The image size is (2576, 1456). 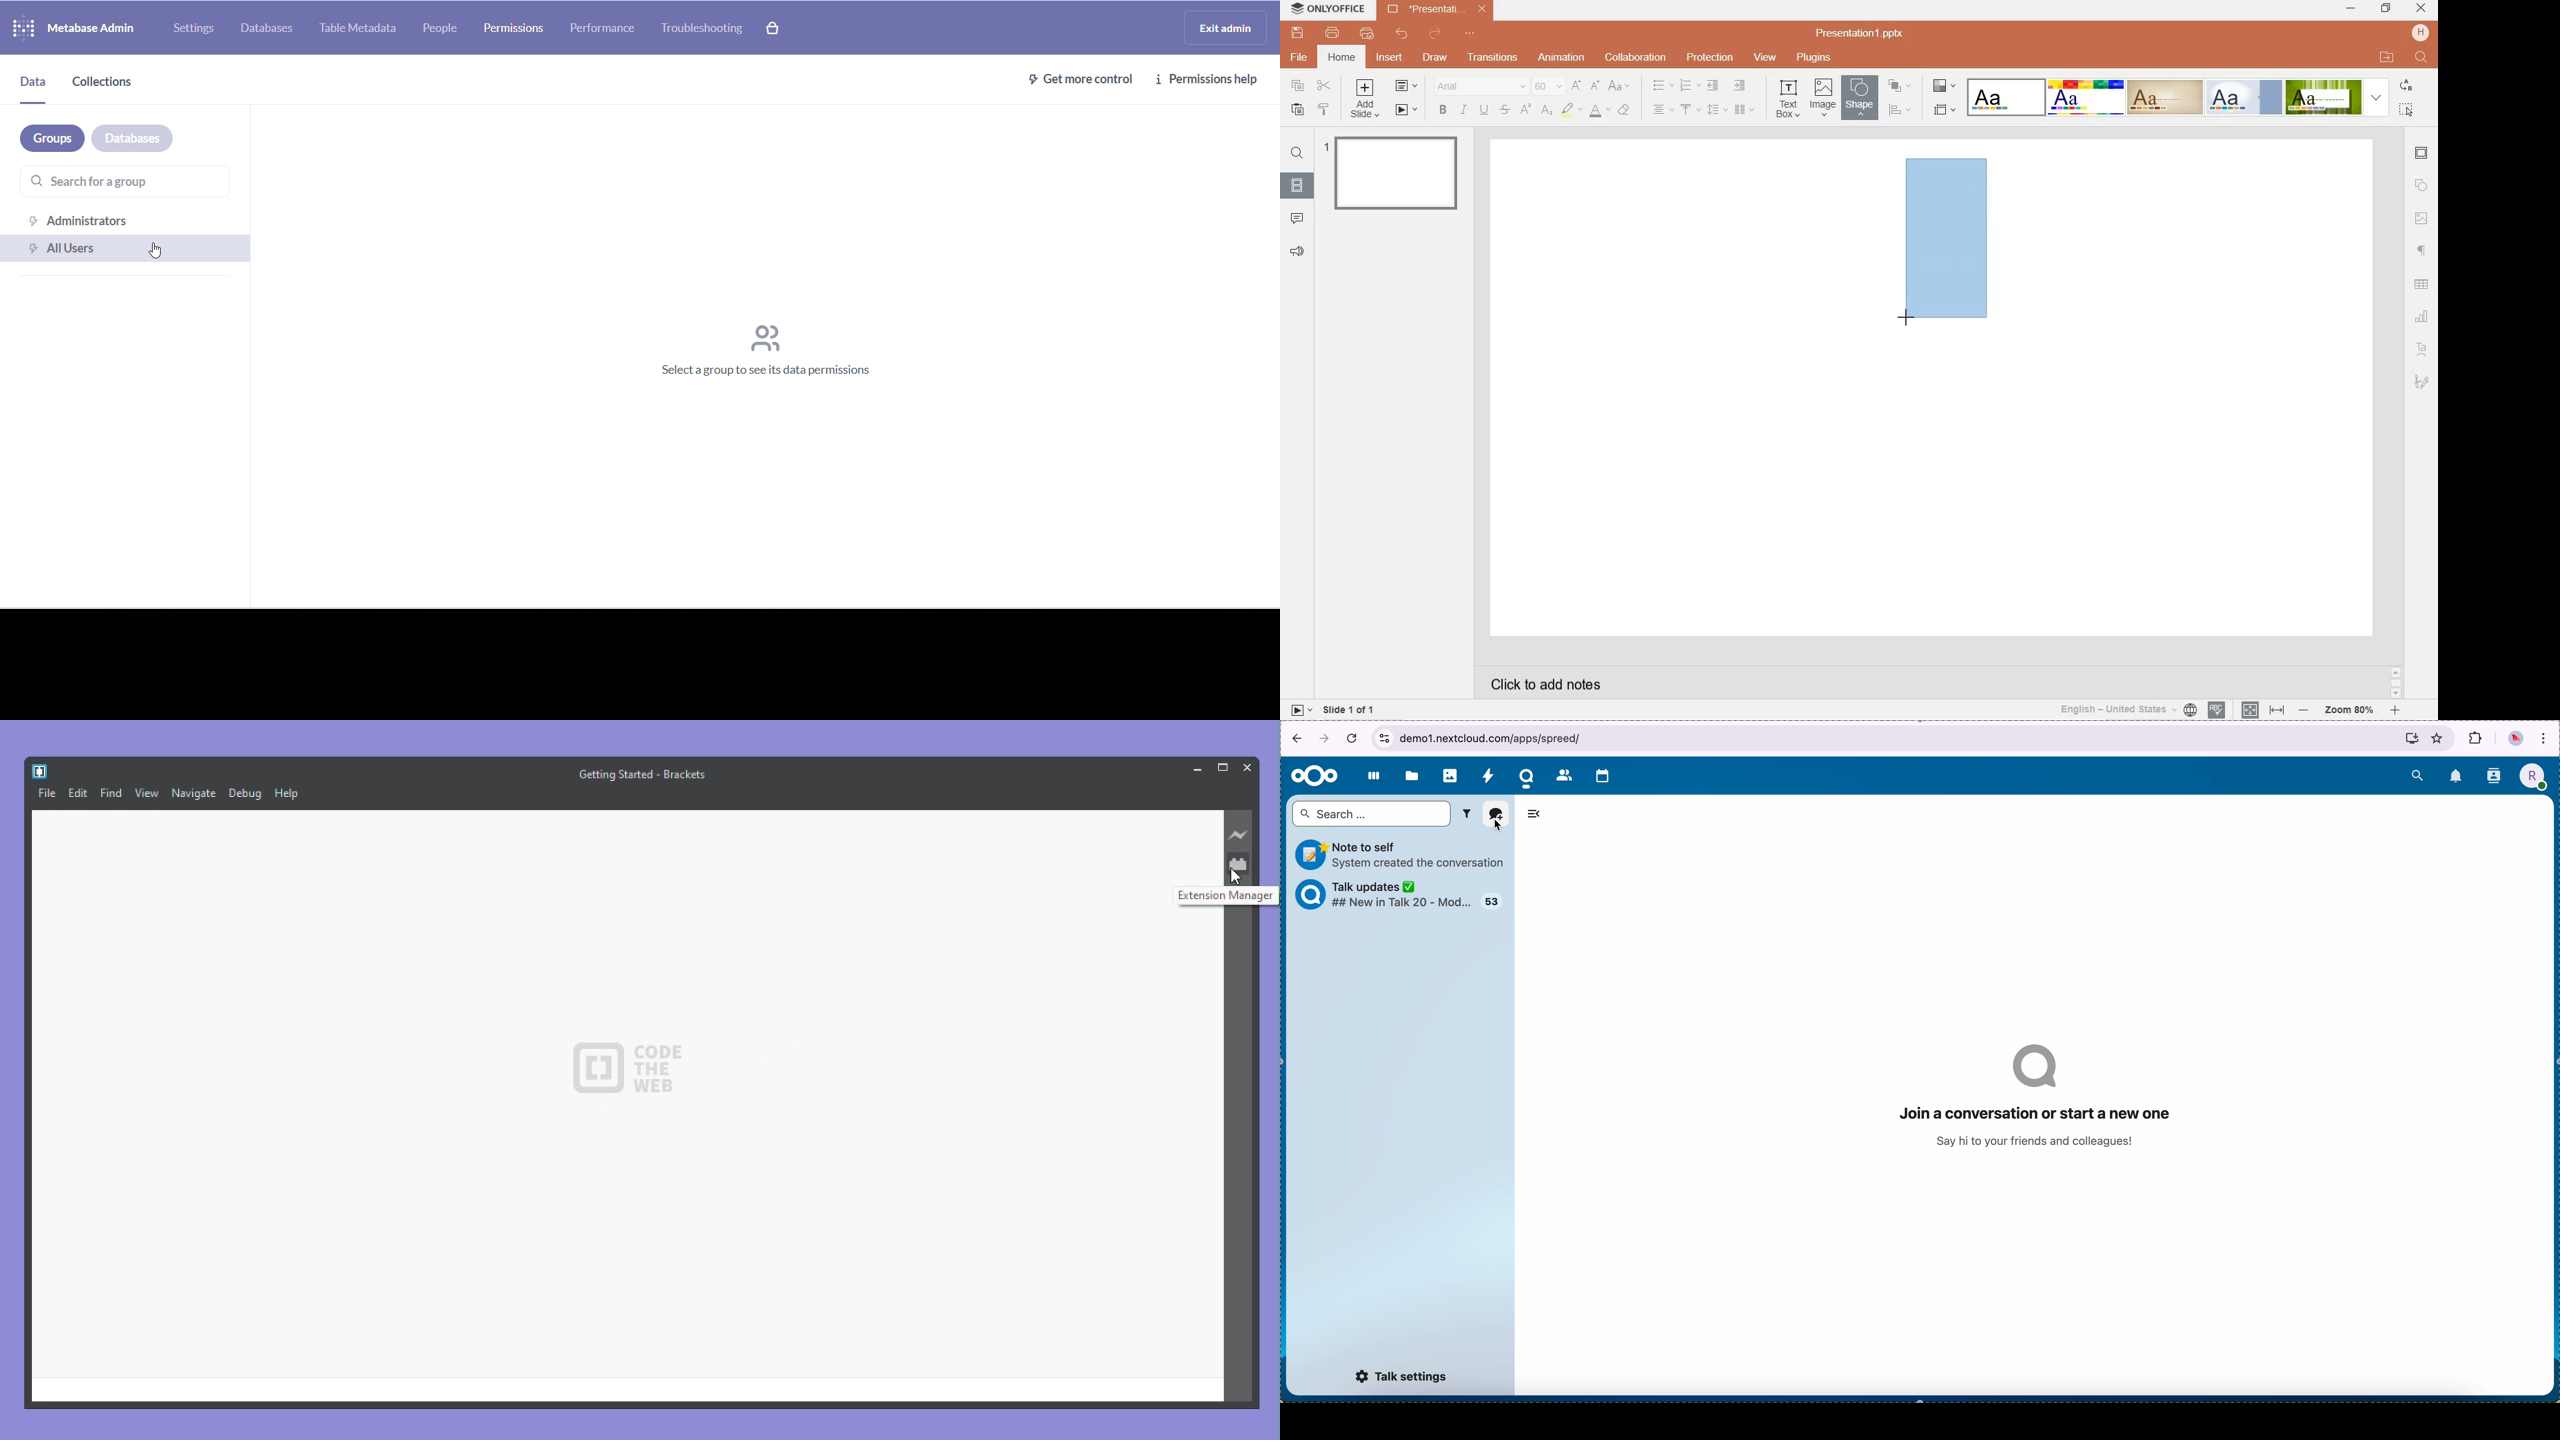 I want to click on Minimise, so click(x=1196, y=769).